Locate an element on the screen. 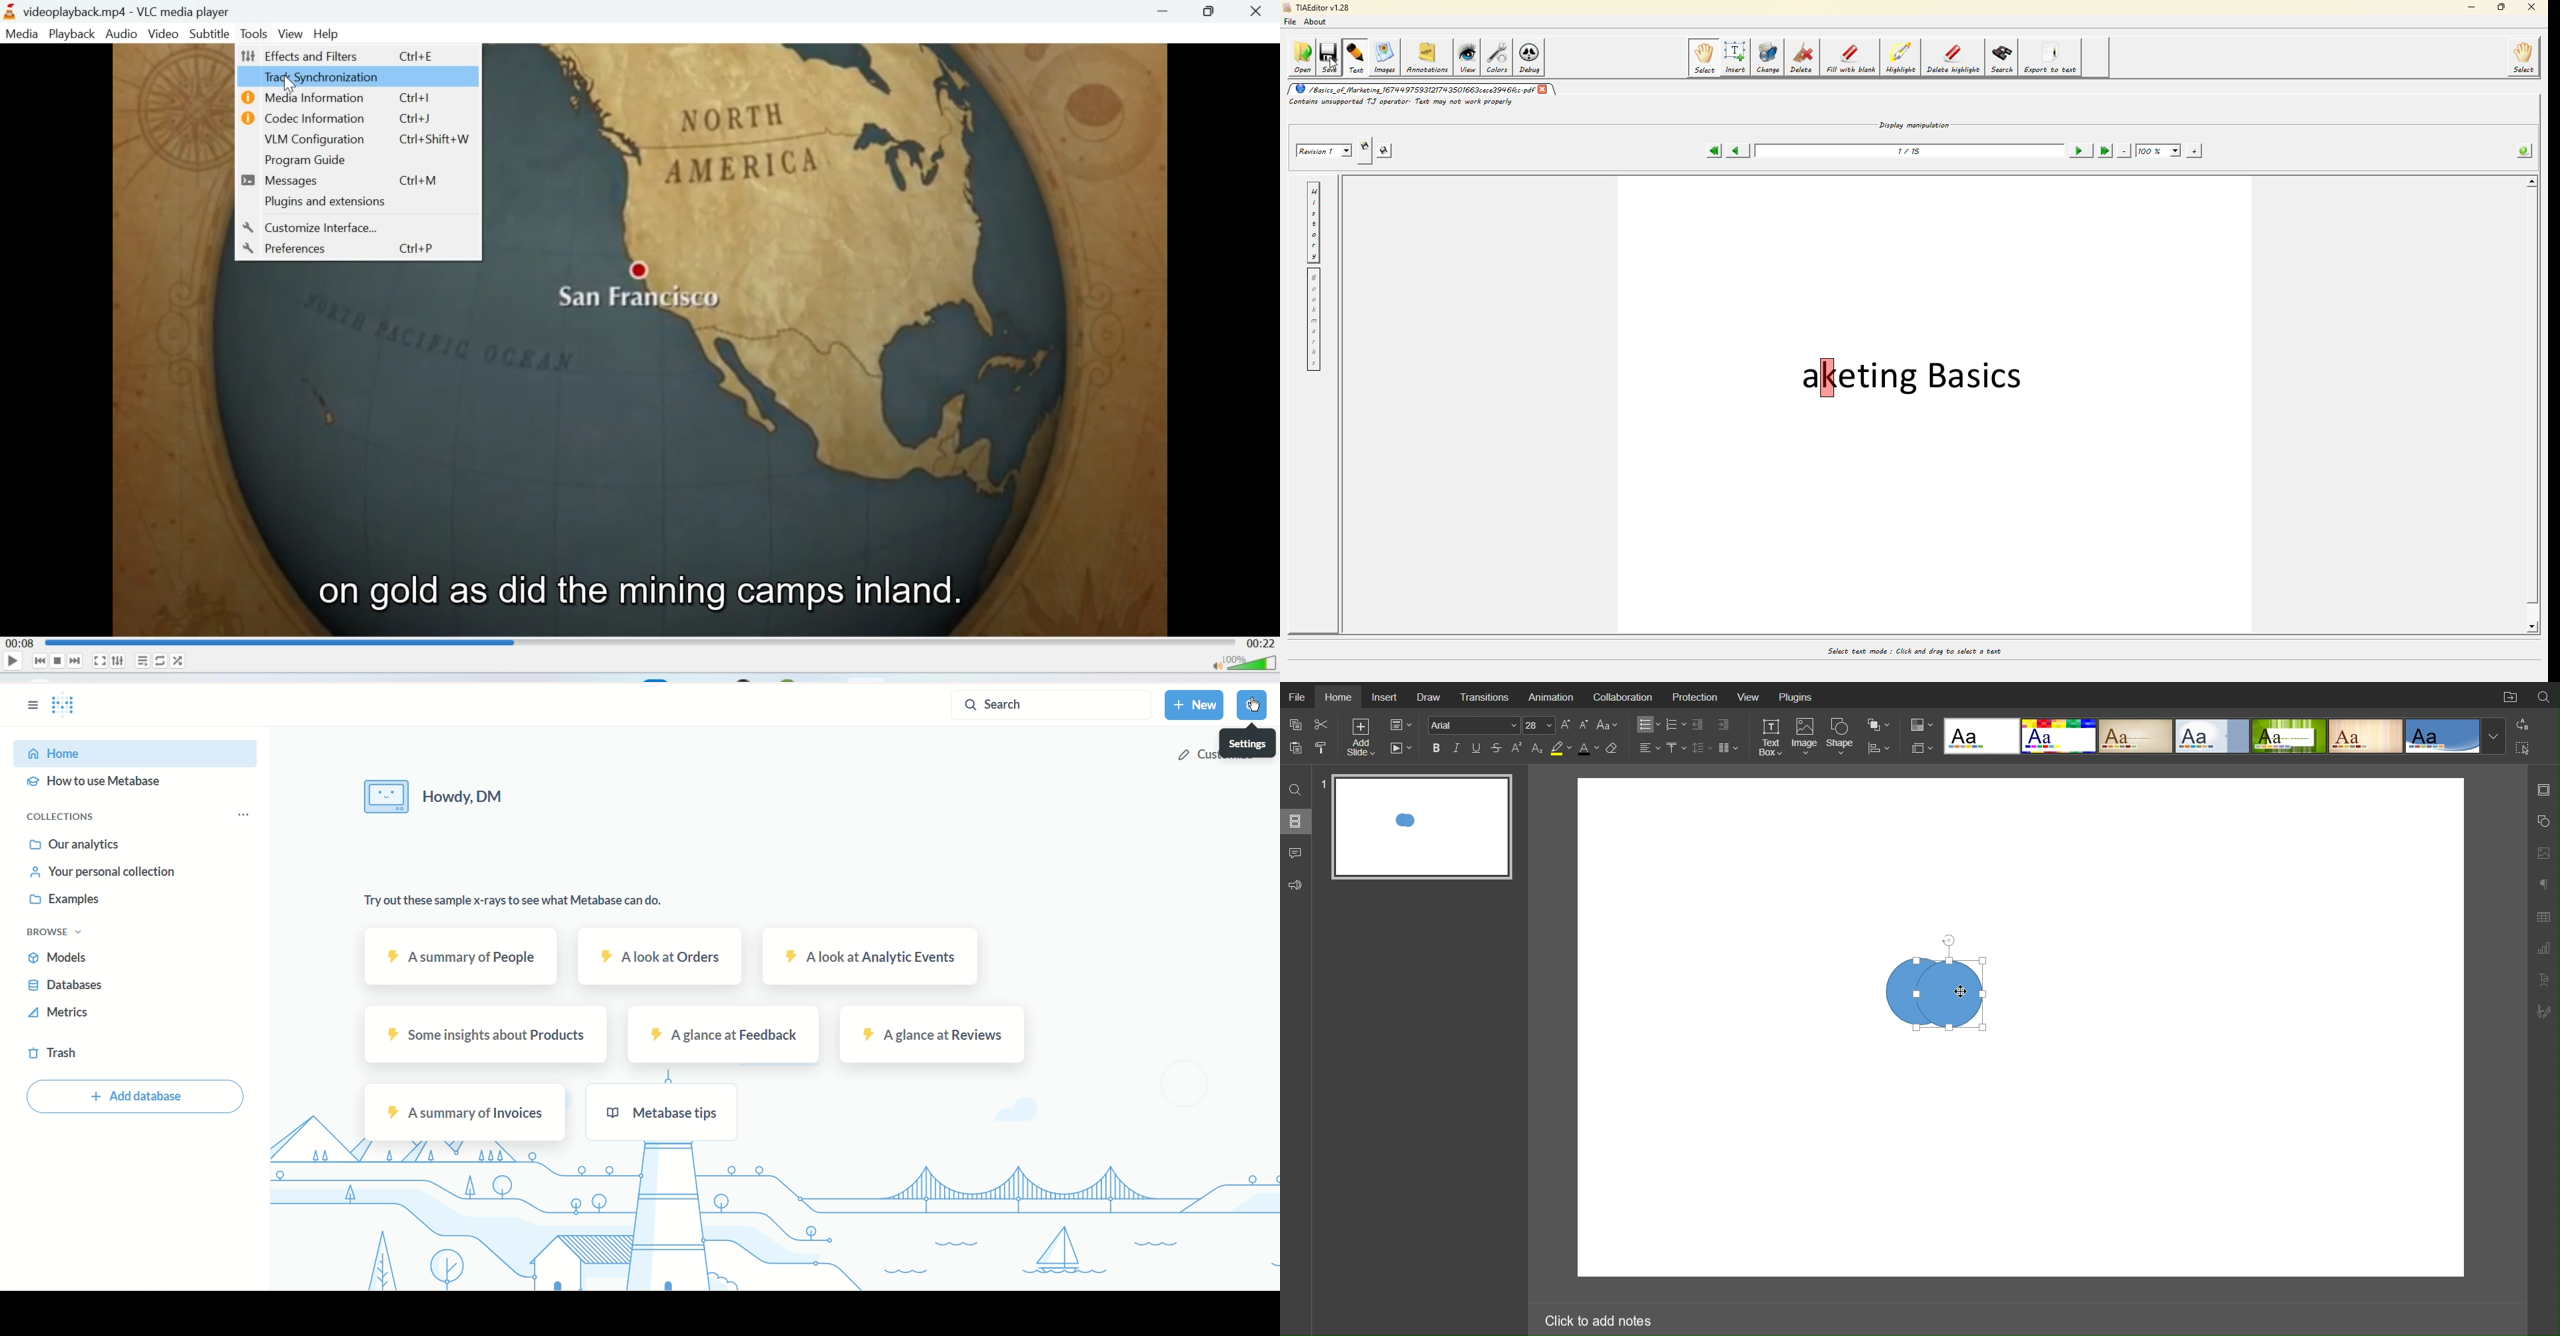 This screenshot has height=1344, width=2576. Text Art is located at coordinates (2543, 980).